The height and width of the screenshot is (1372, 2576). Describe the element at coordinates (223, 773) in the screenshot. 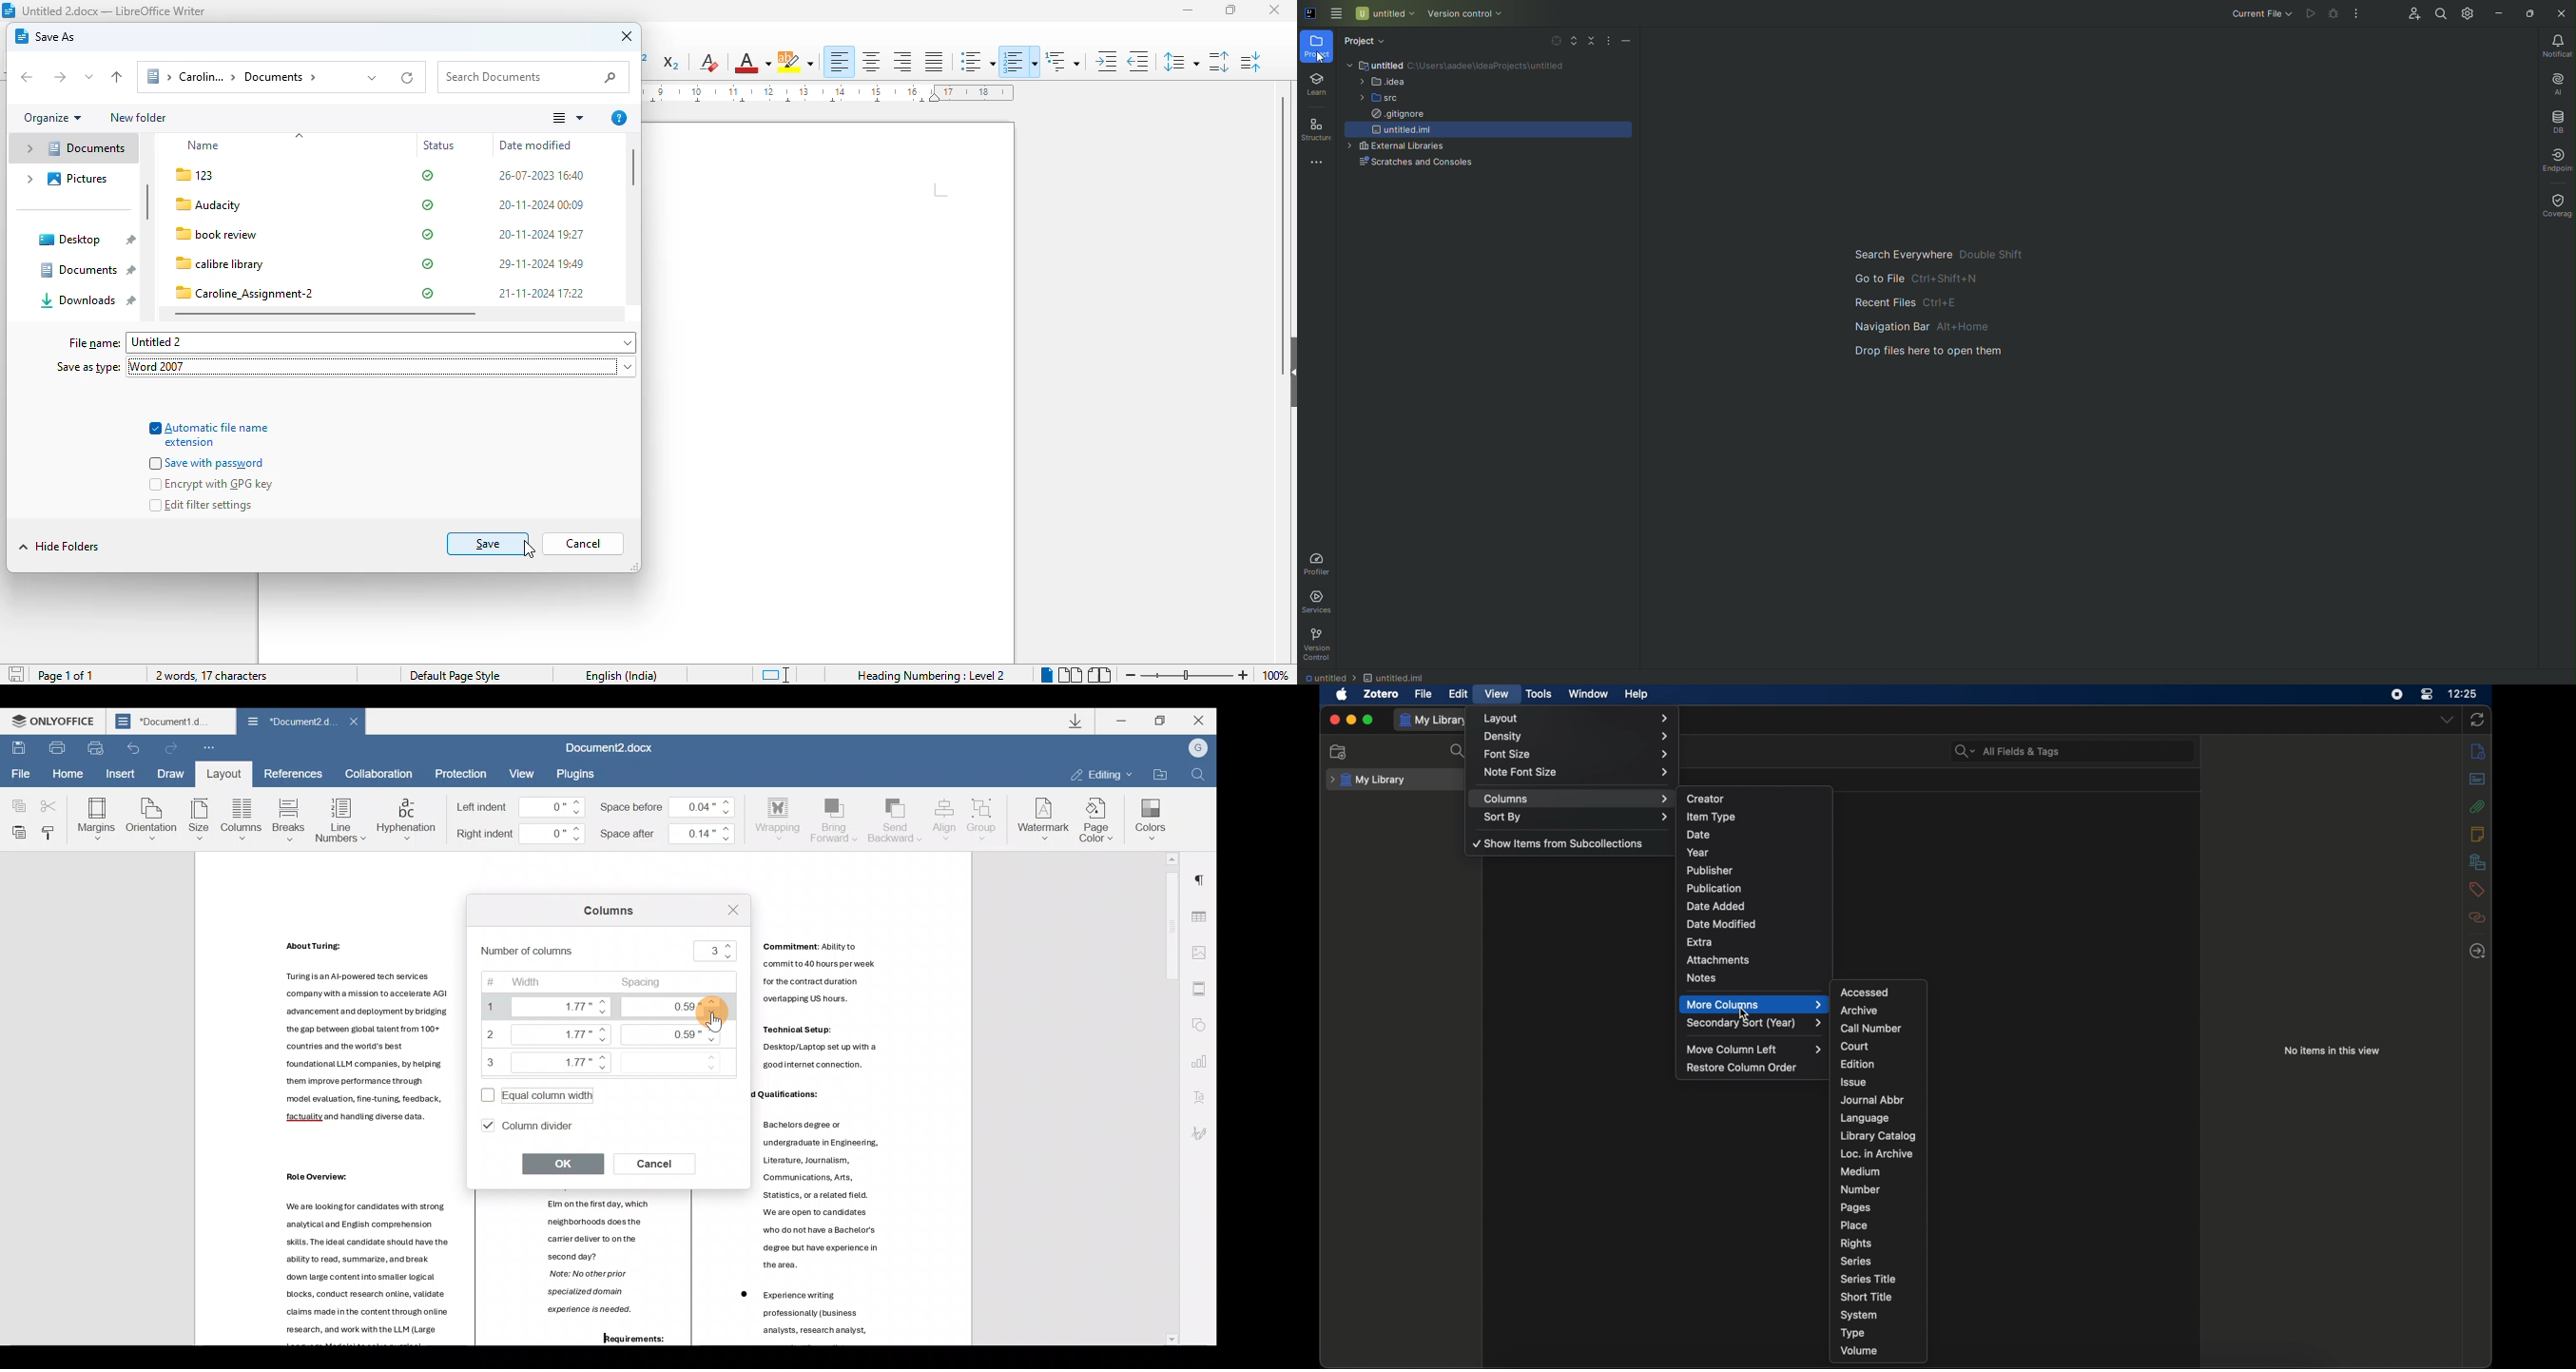

I see `Layout` at that location.